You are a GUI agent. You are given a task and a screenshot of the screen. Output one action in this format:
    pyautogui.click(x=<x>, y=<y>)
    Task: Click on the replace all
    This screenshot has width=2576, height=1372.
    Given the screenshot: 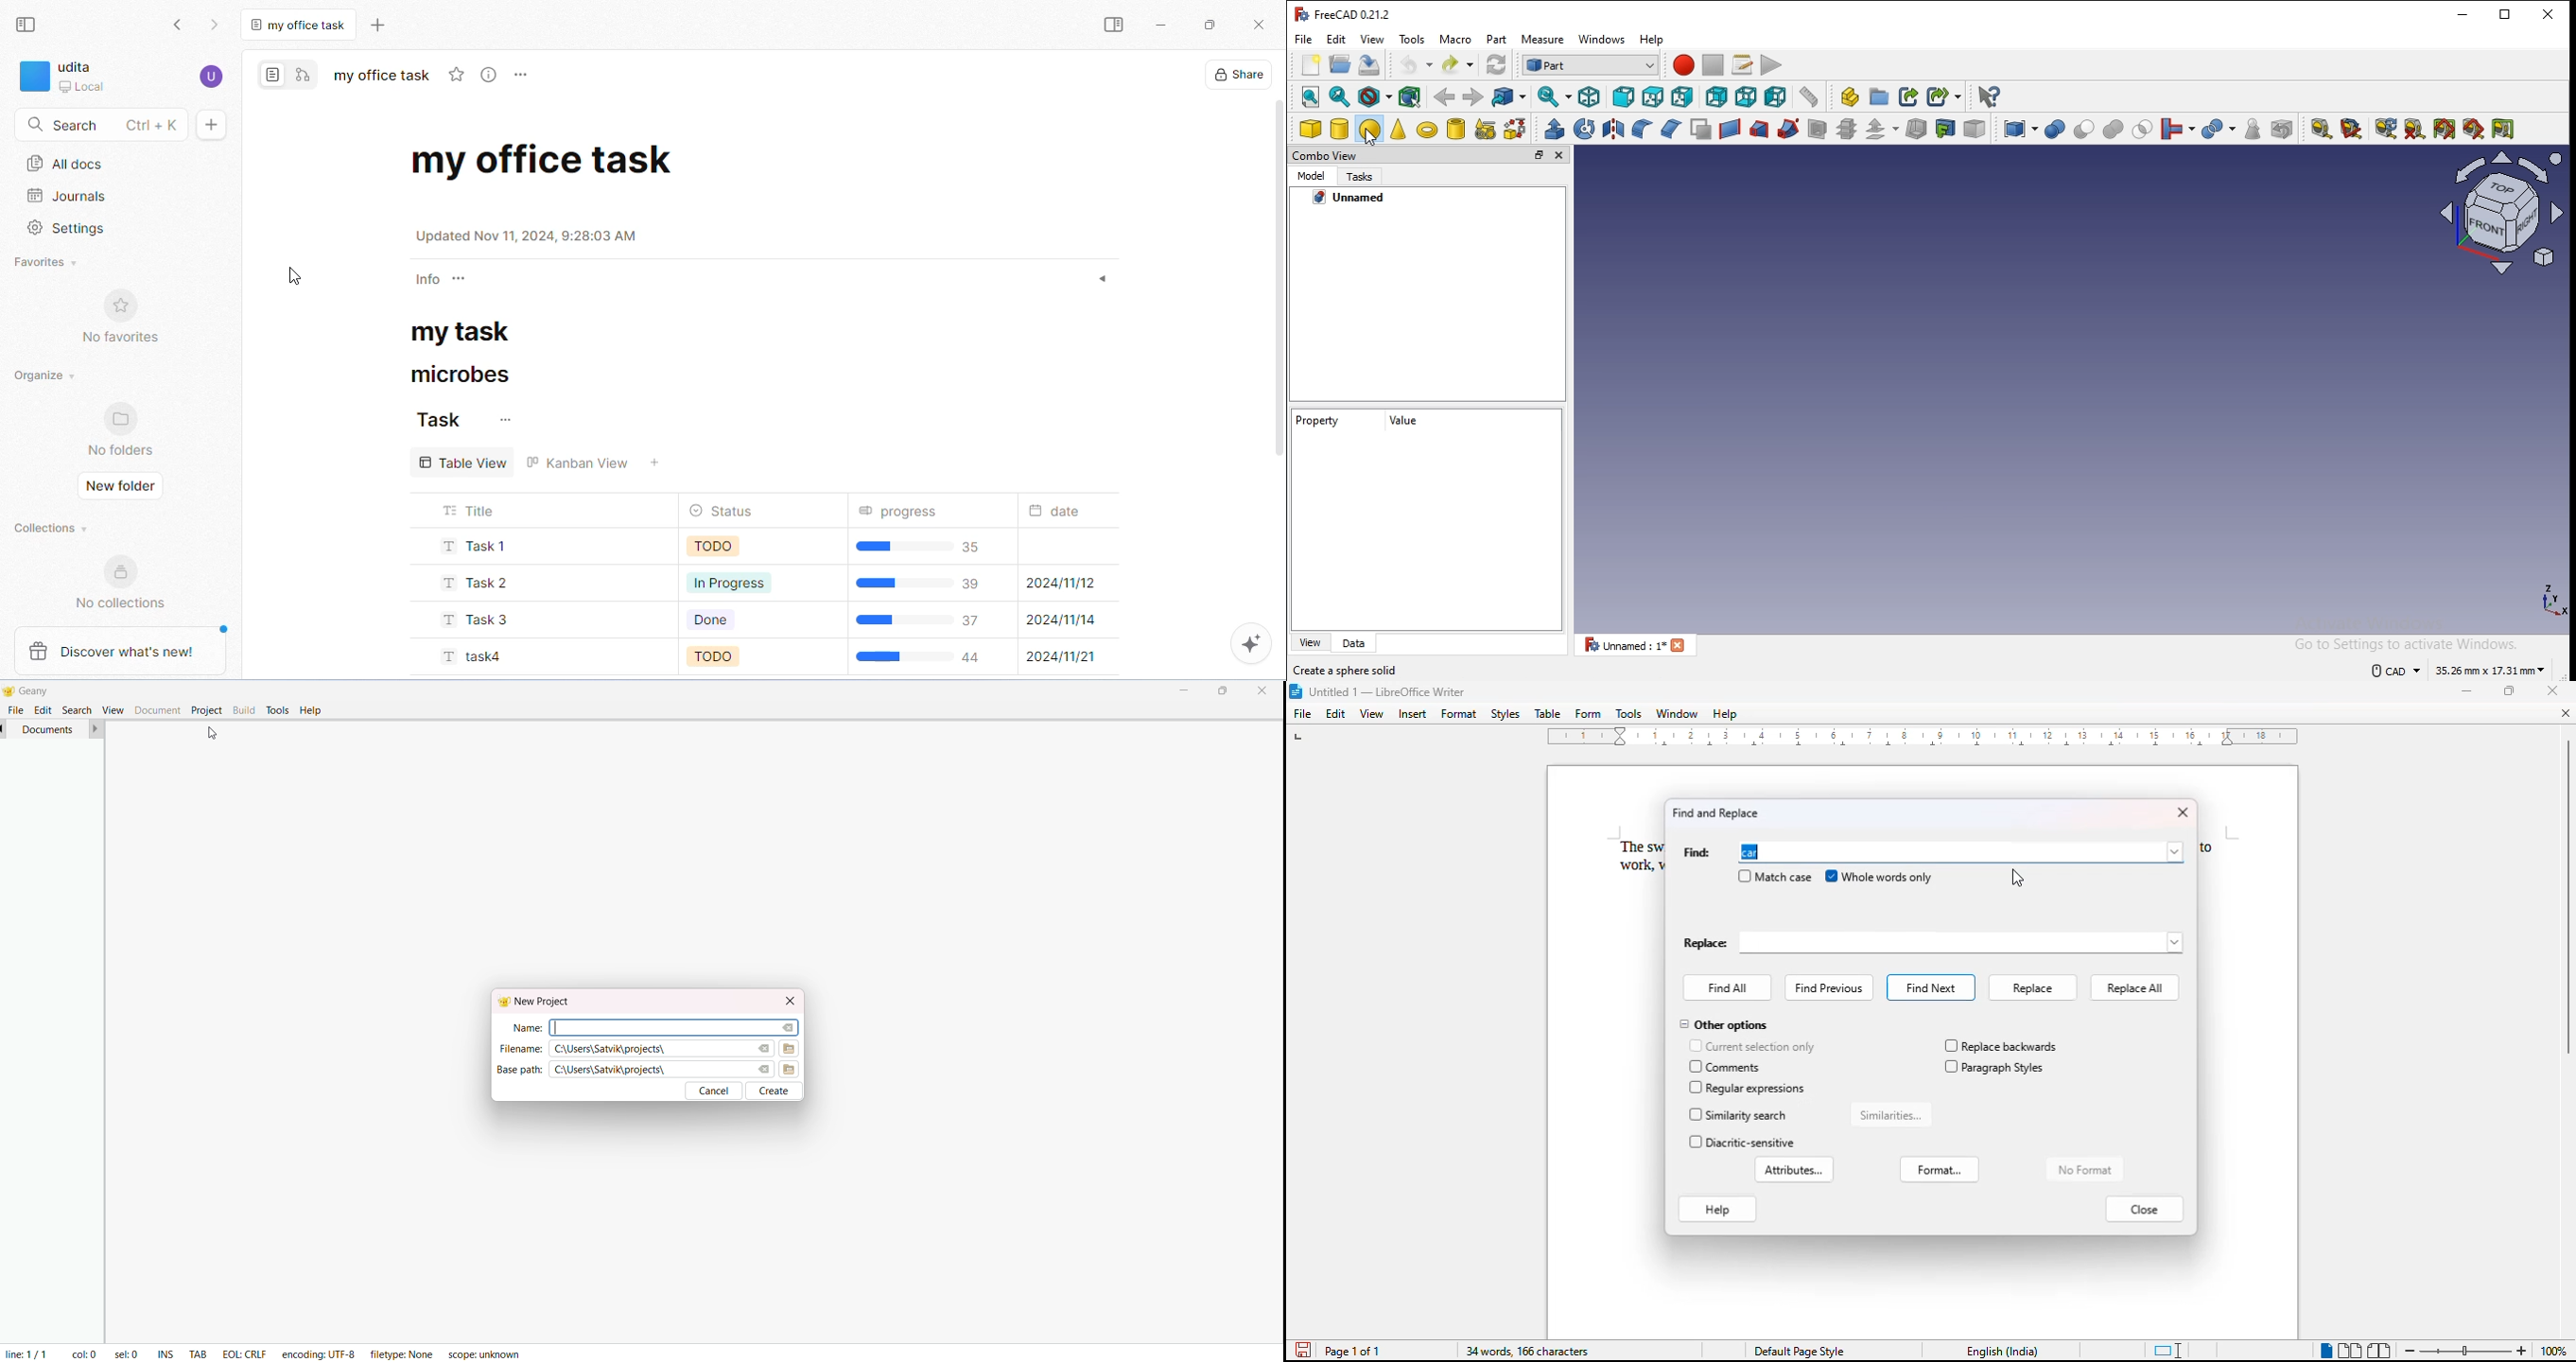 What is the action you would take?
    pyautogui.click(x=2133, y=989)
    